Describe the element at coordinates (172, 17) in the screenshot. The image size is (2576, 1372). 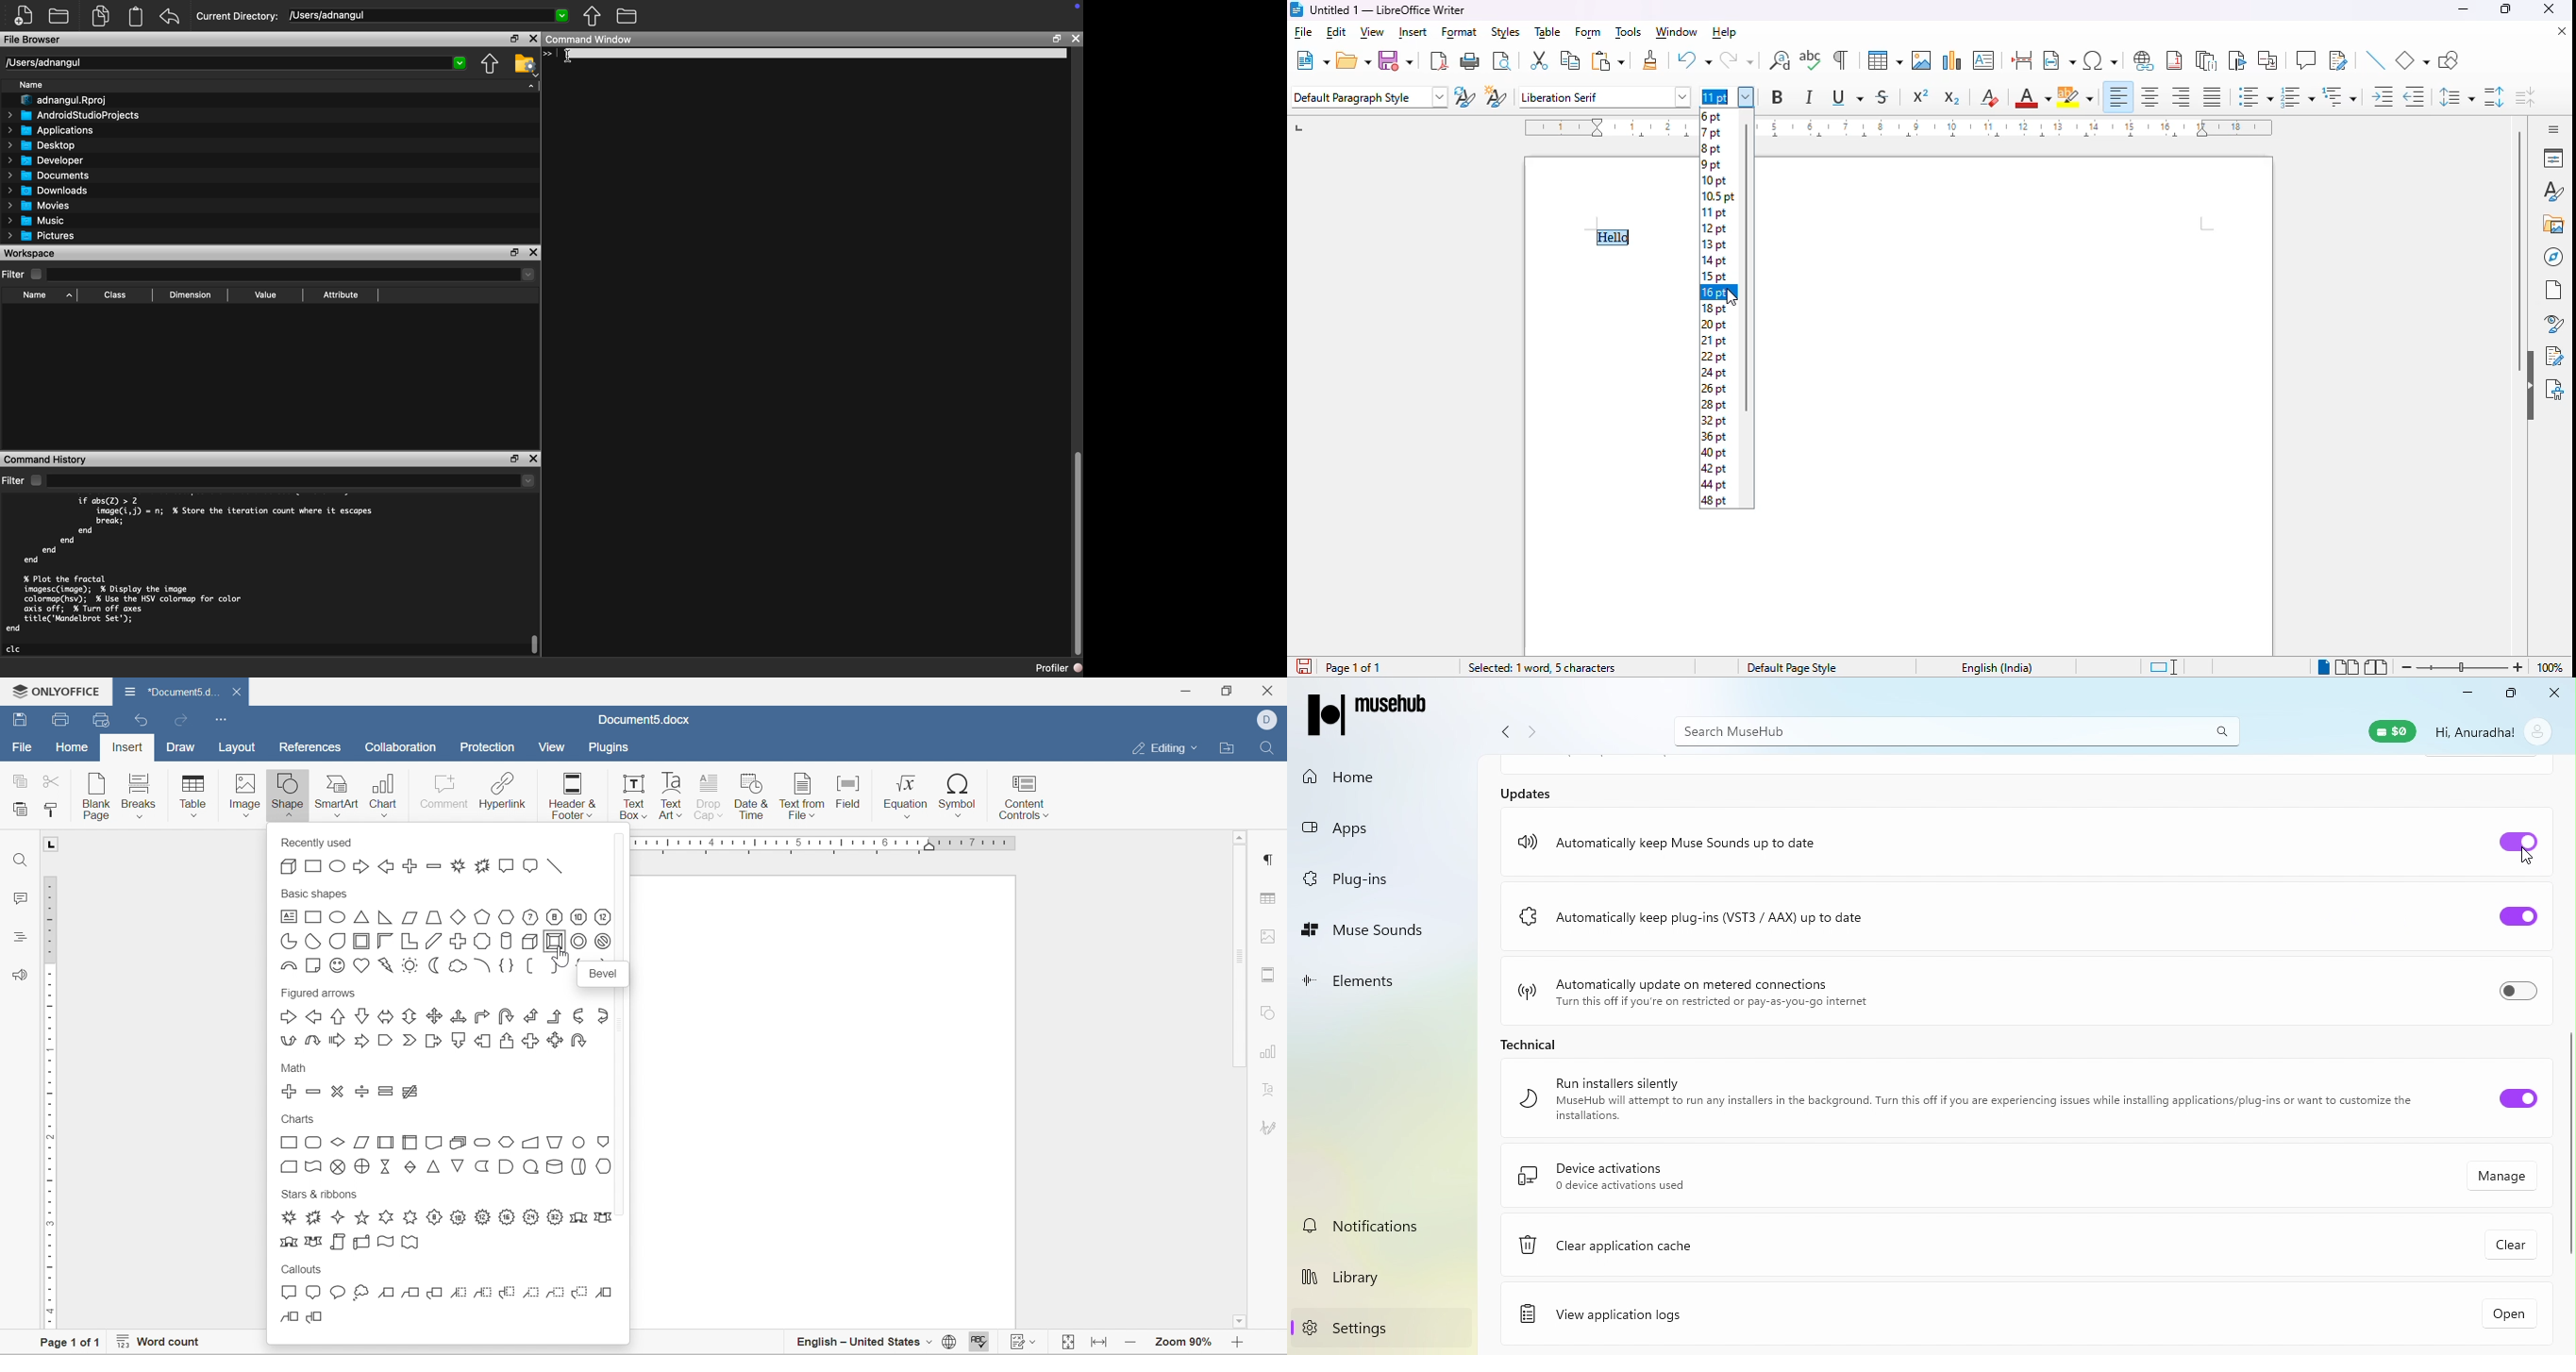
I see `Redo` at that location.